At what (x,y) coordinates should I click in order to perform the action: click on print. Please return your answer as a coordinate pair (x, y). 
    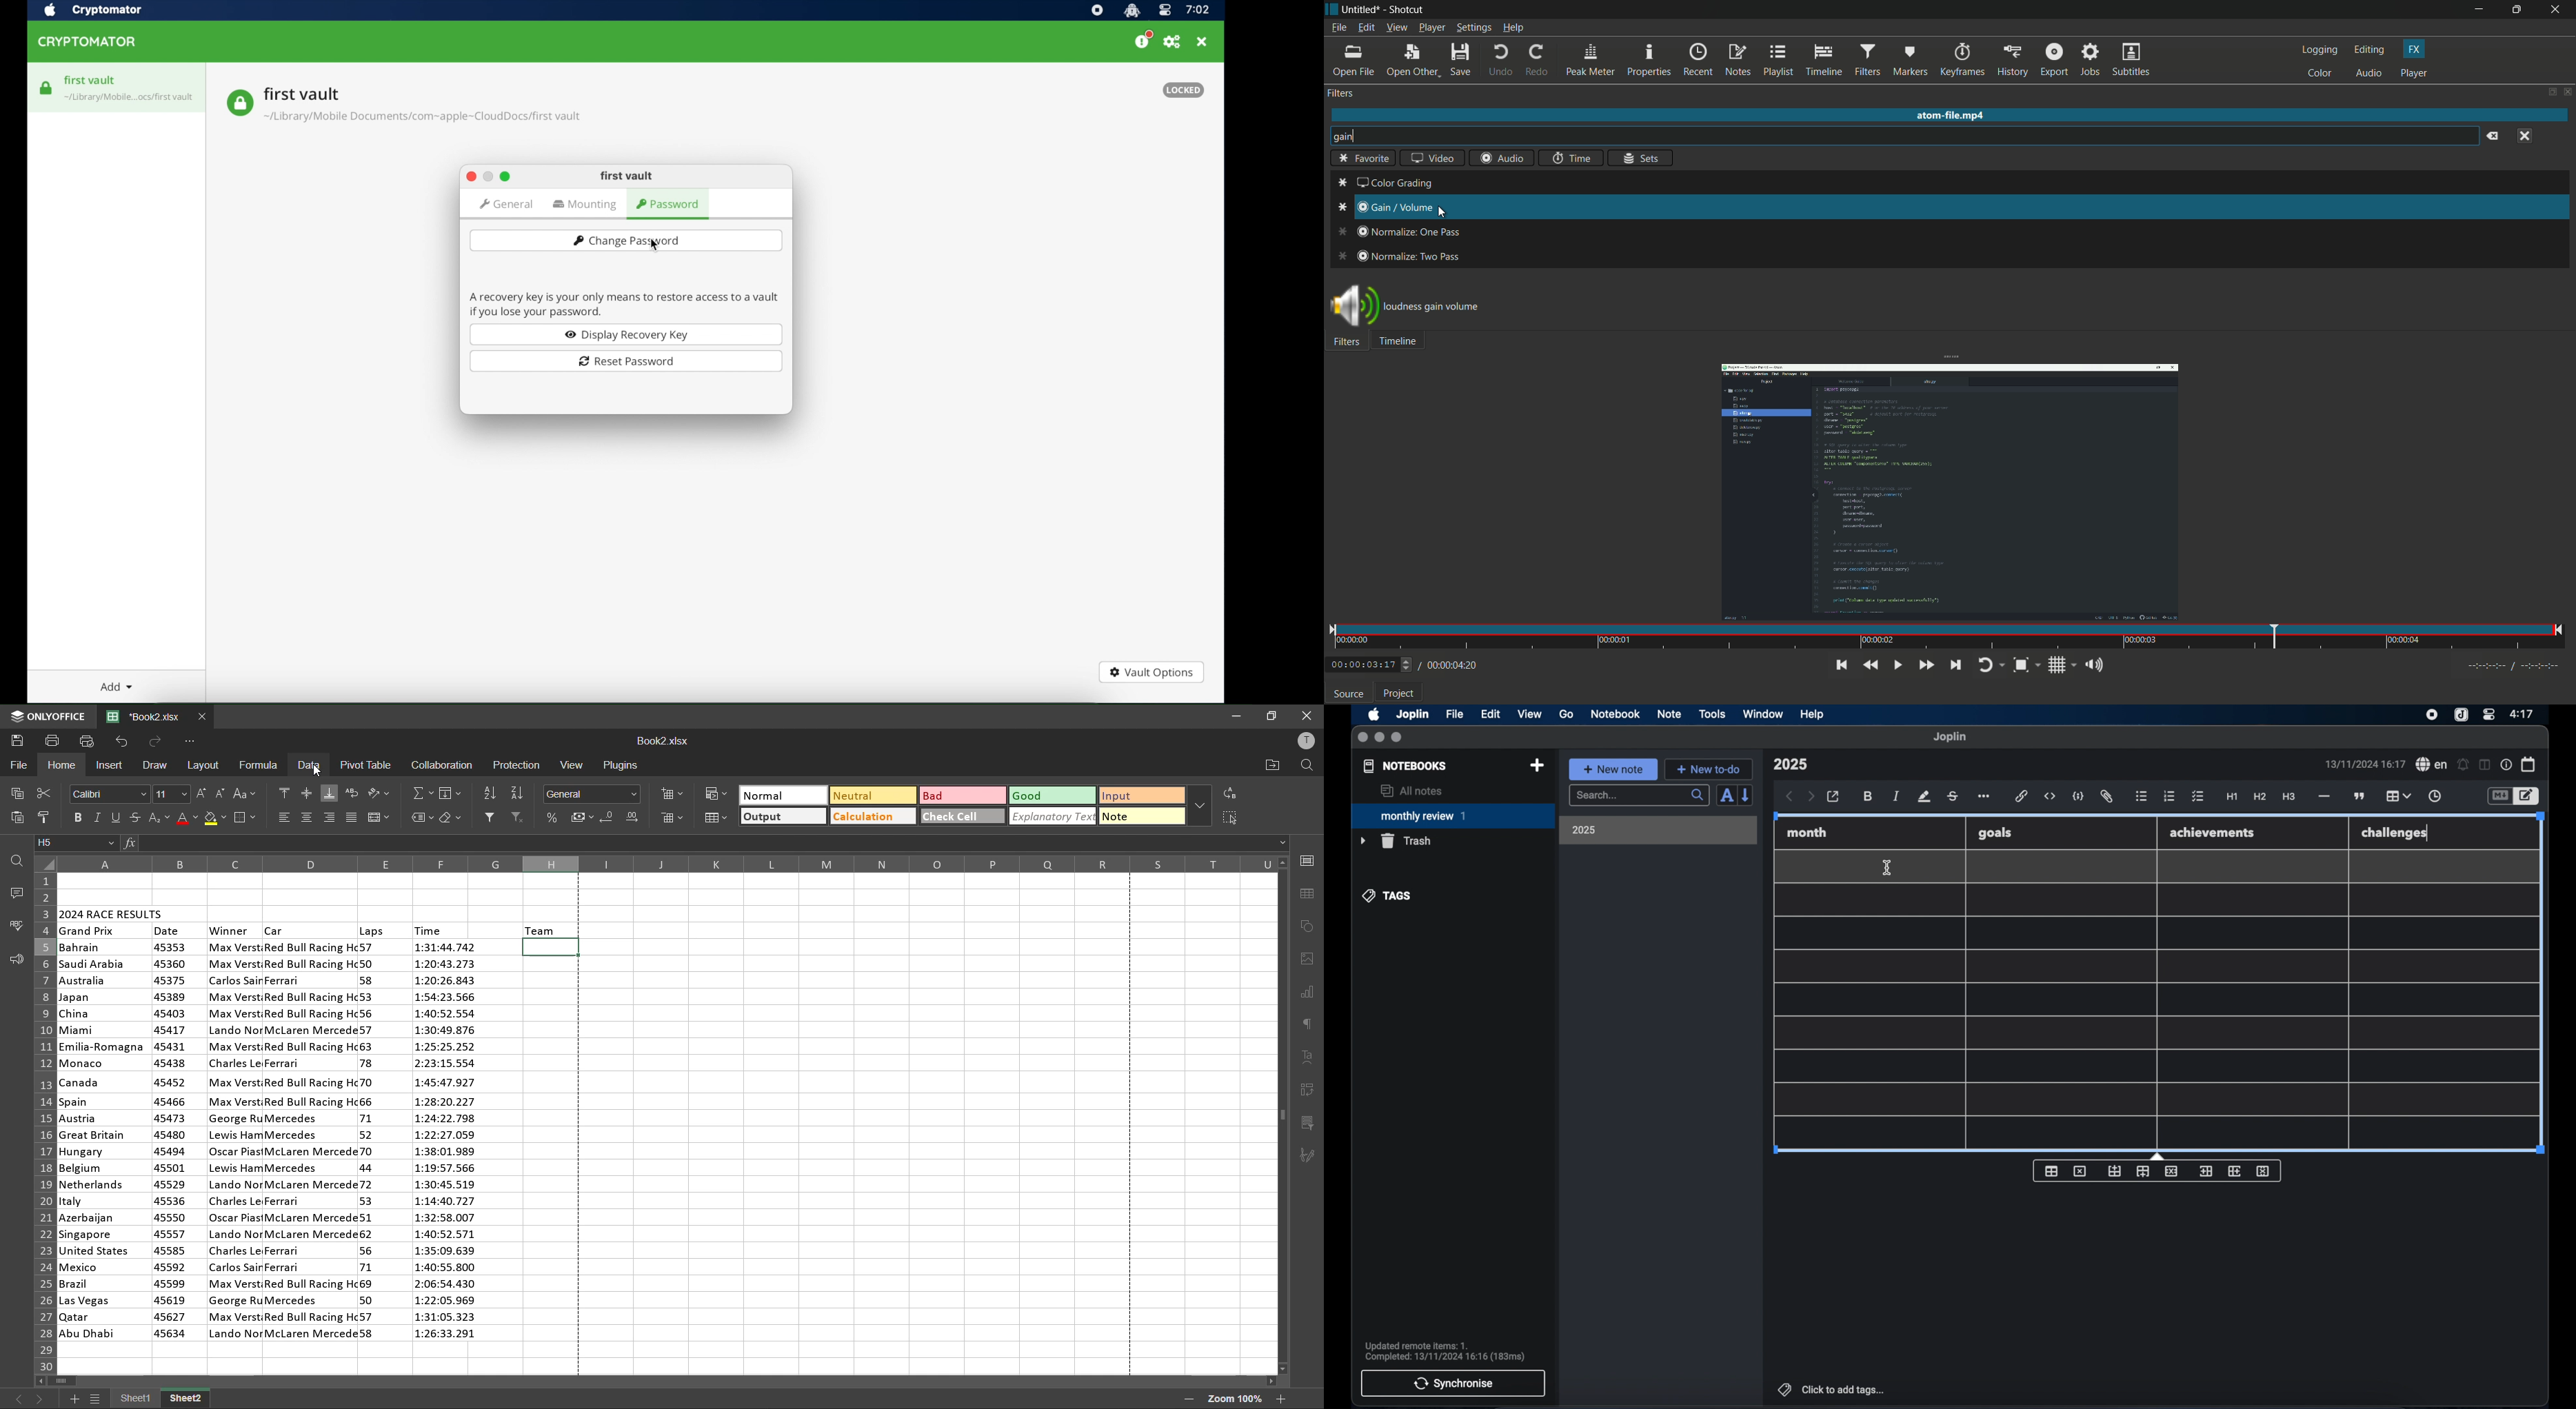
    Looking at the image, I should click on (53, 741).